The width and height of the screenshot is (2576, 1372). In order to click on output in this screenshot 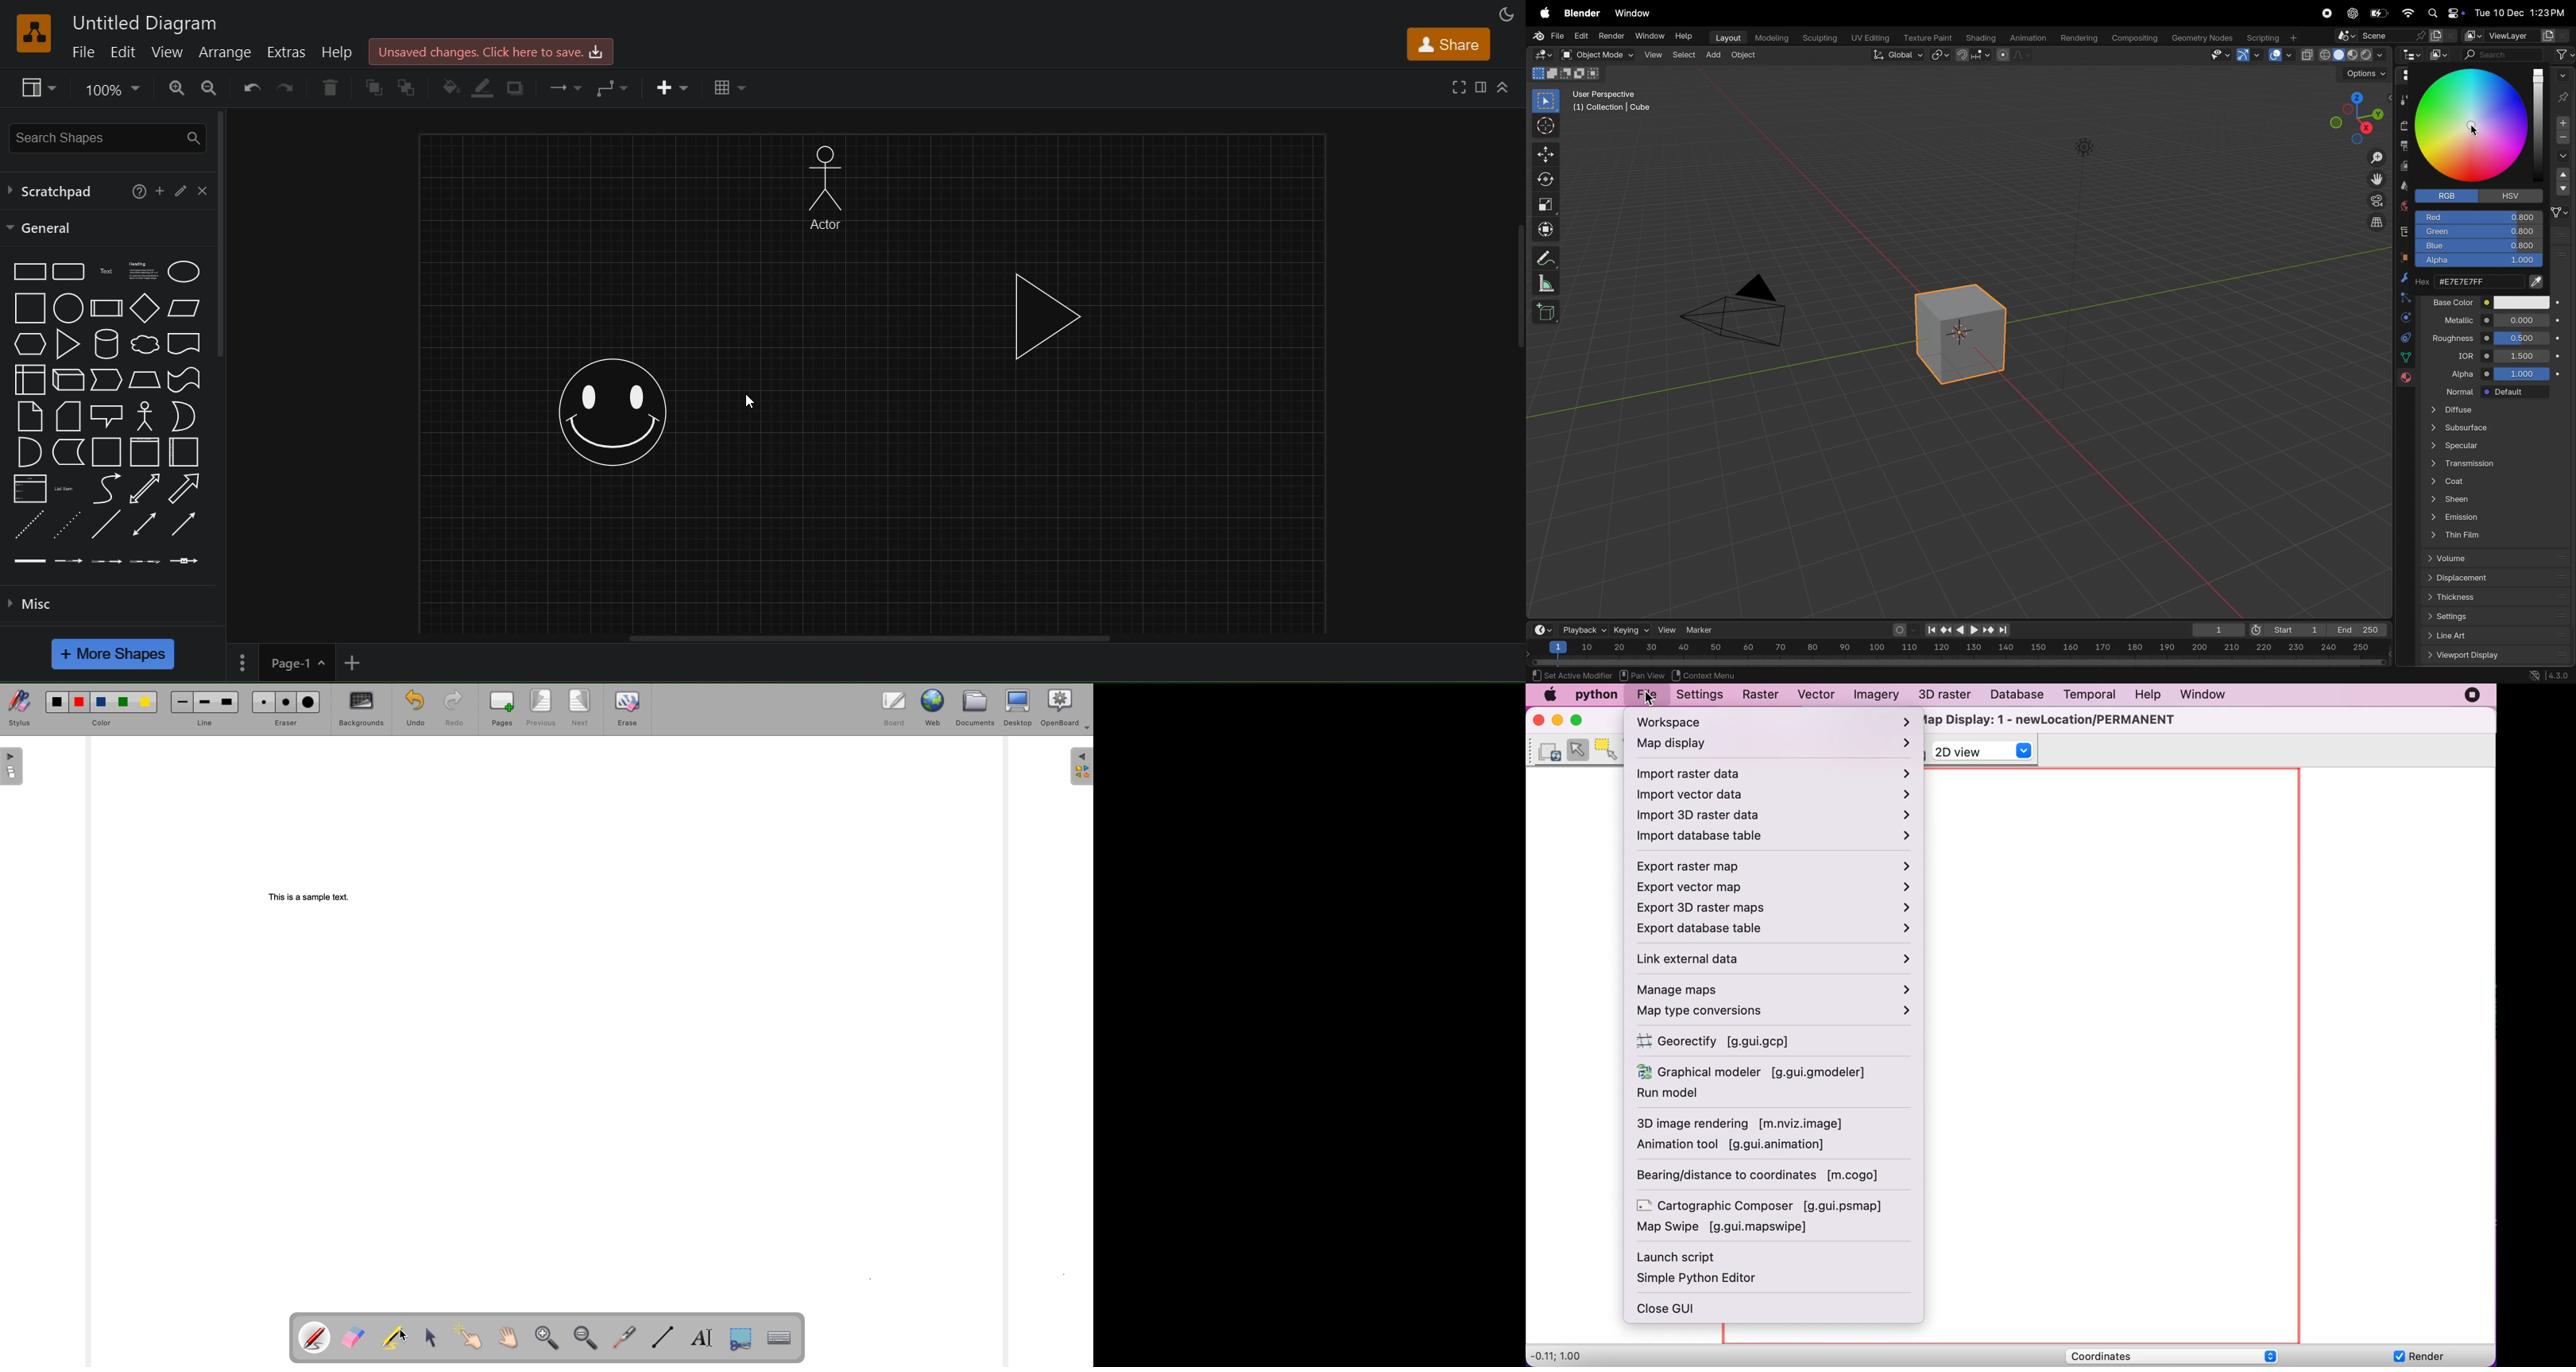, I will do `click(2401, 146)`.